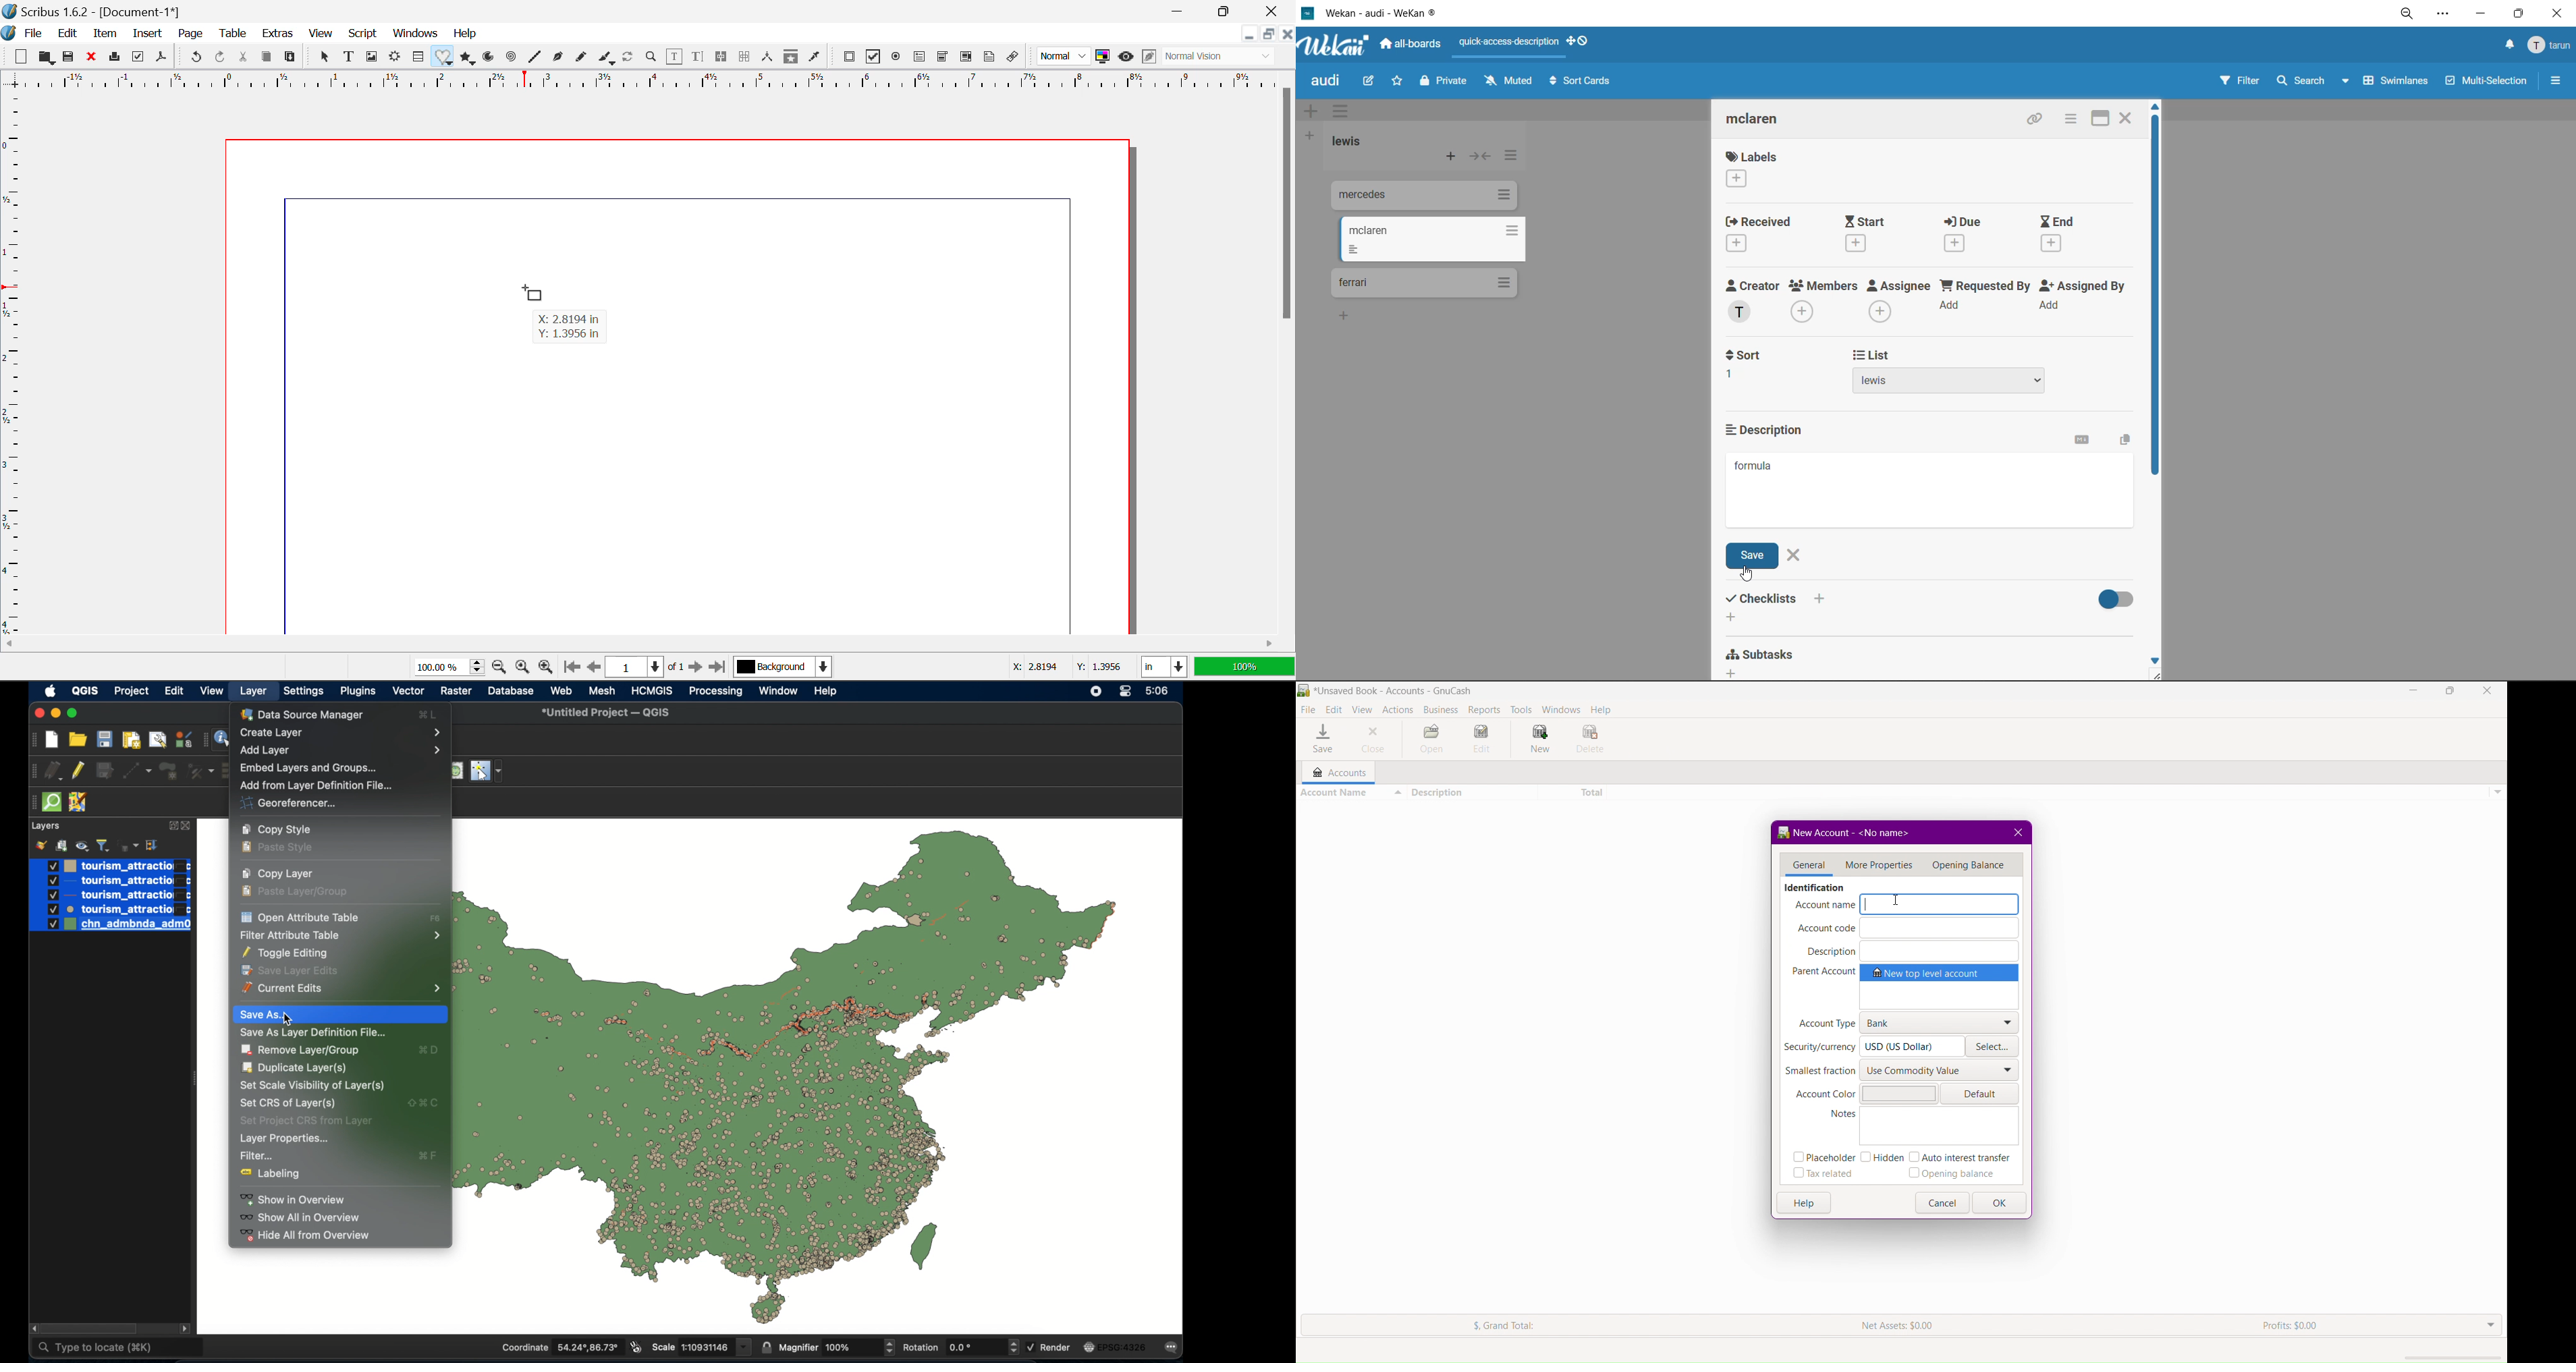  What do you see at coordinates (1230, 11) in the screenshot?
I see `Minimize` at bounding box center [1230, 11].